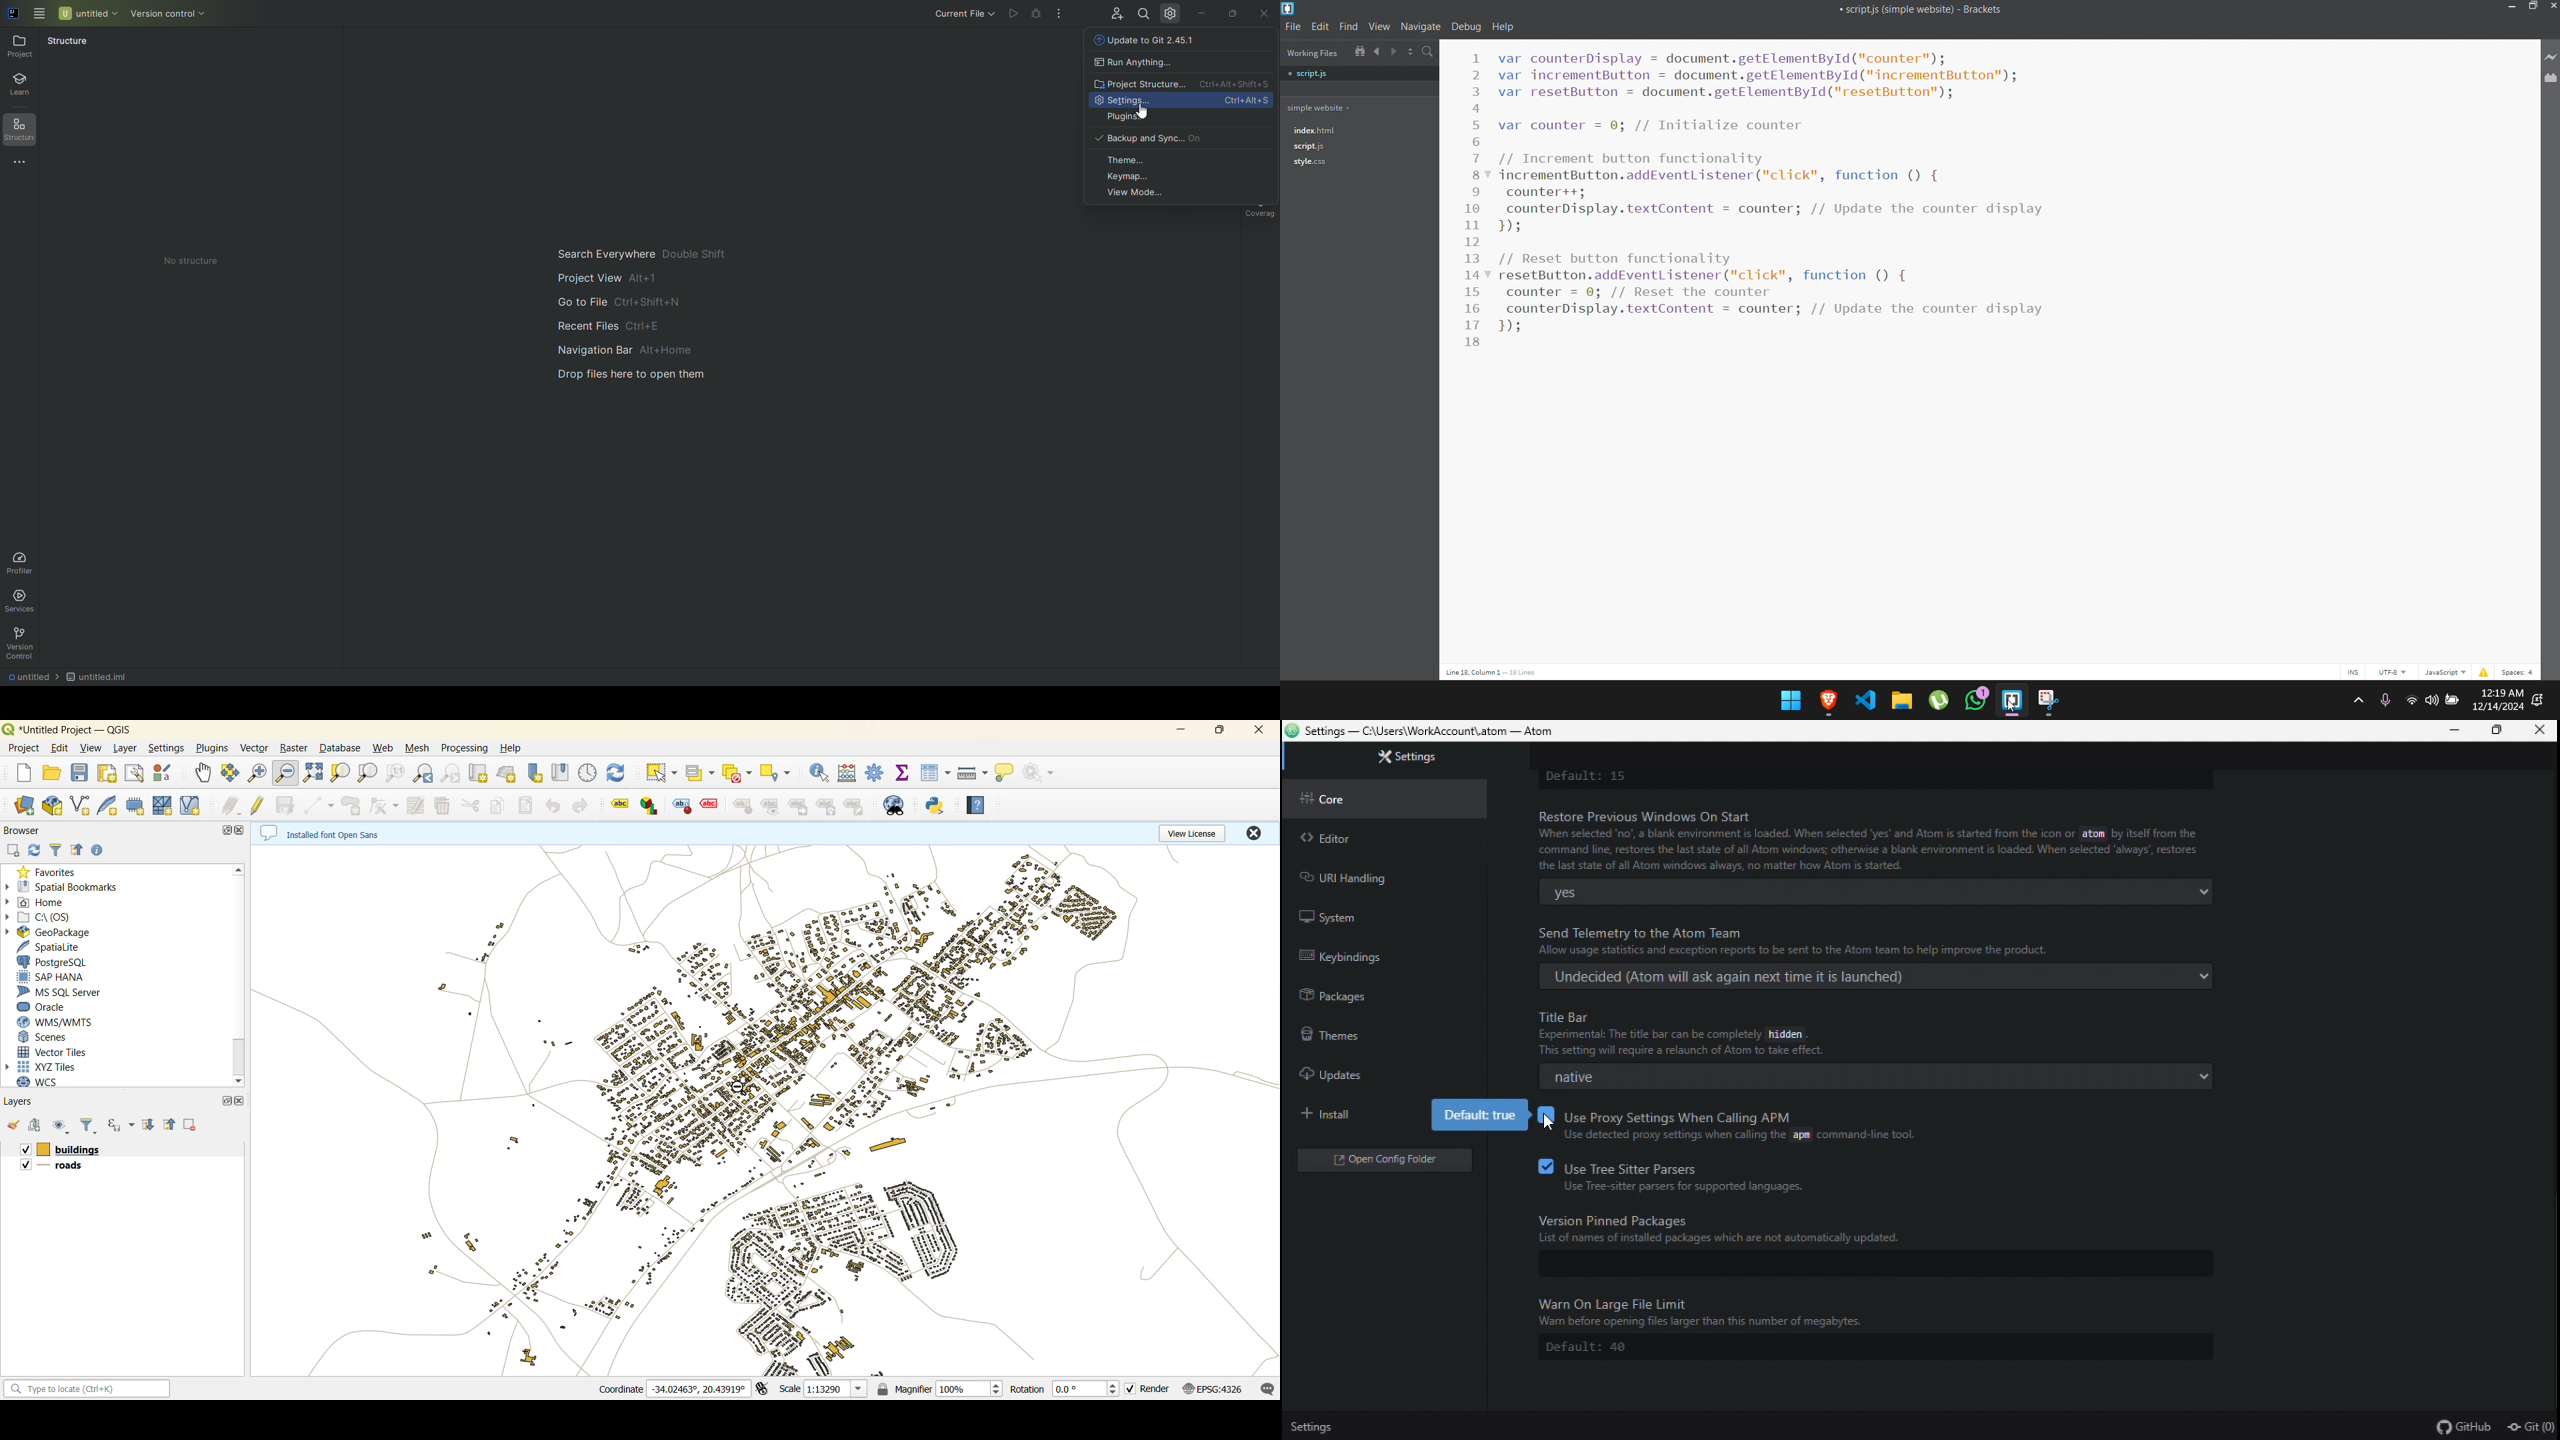  Describe the element at coordinates (562, 773) in the screenshot. I see `show spatial bookmark` at that location.